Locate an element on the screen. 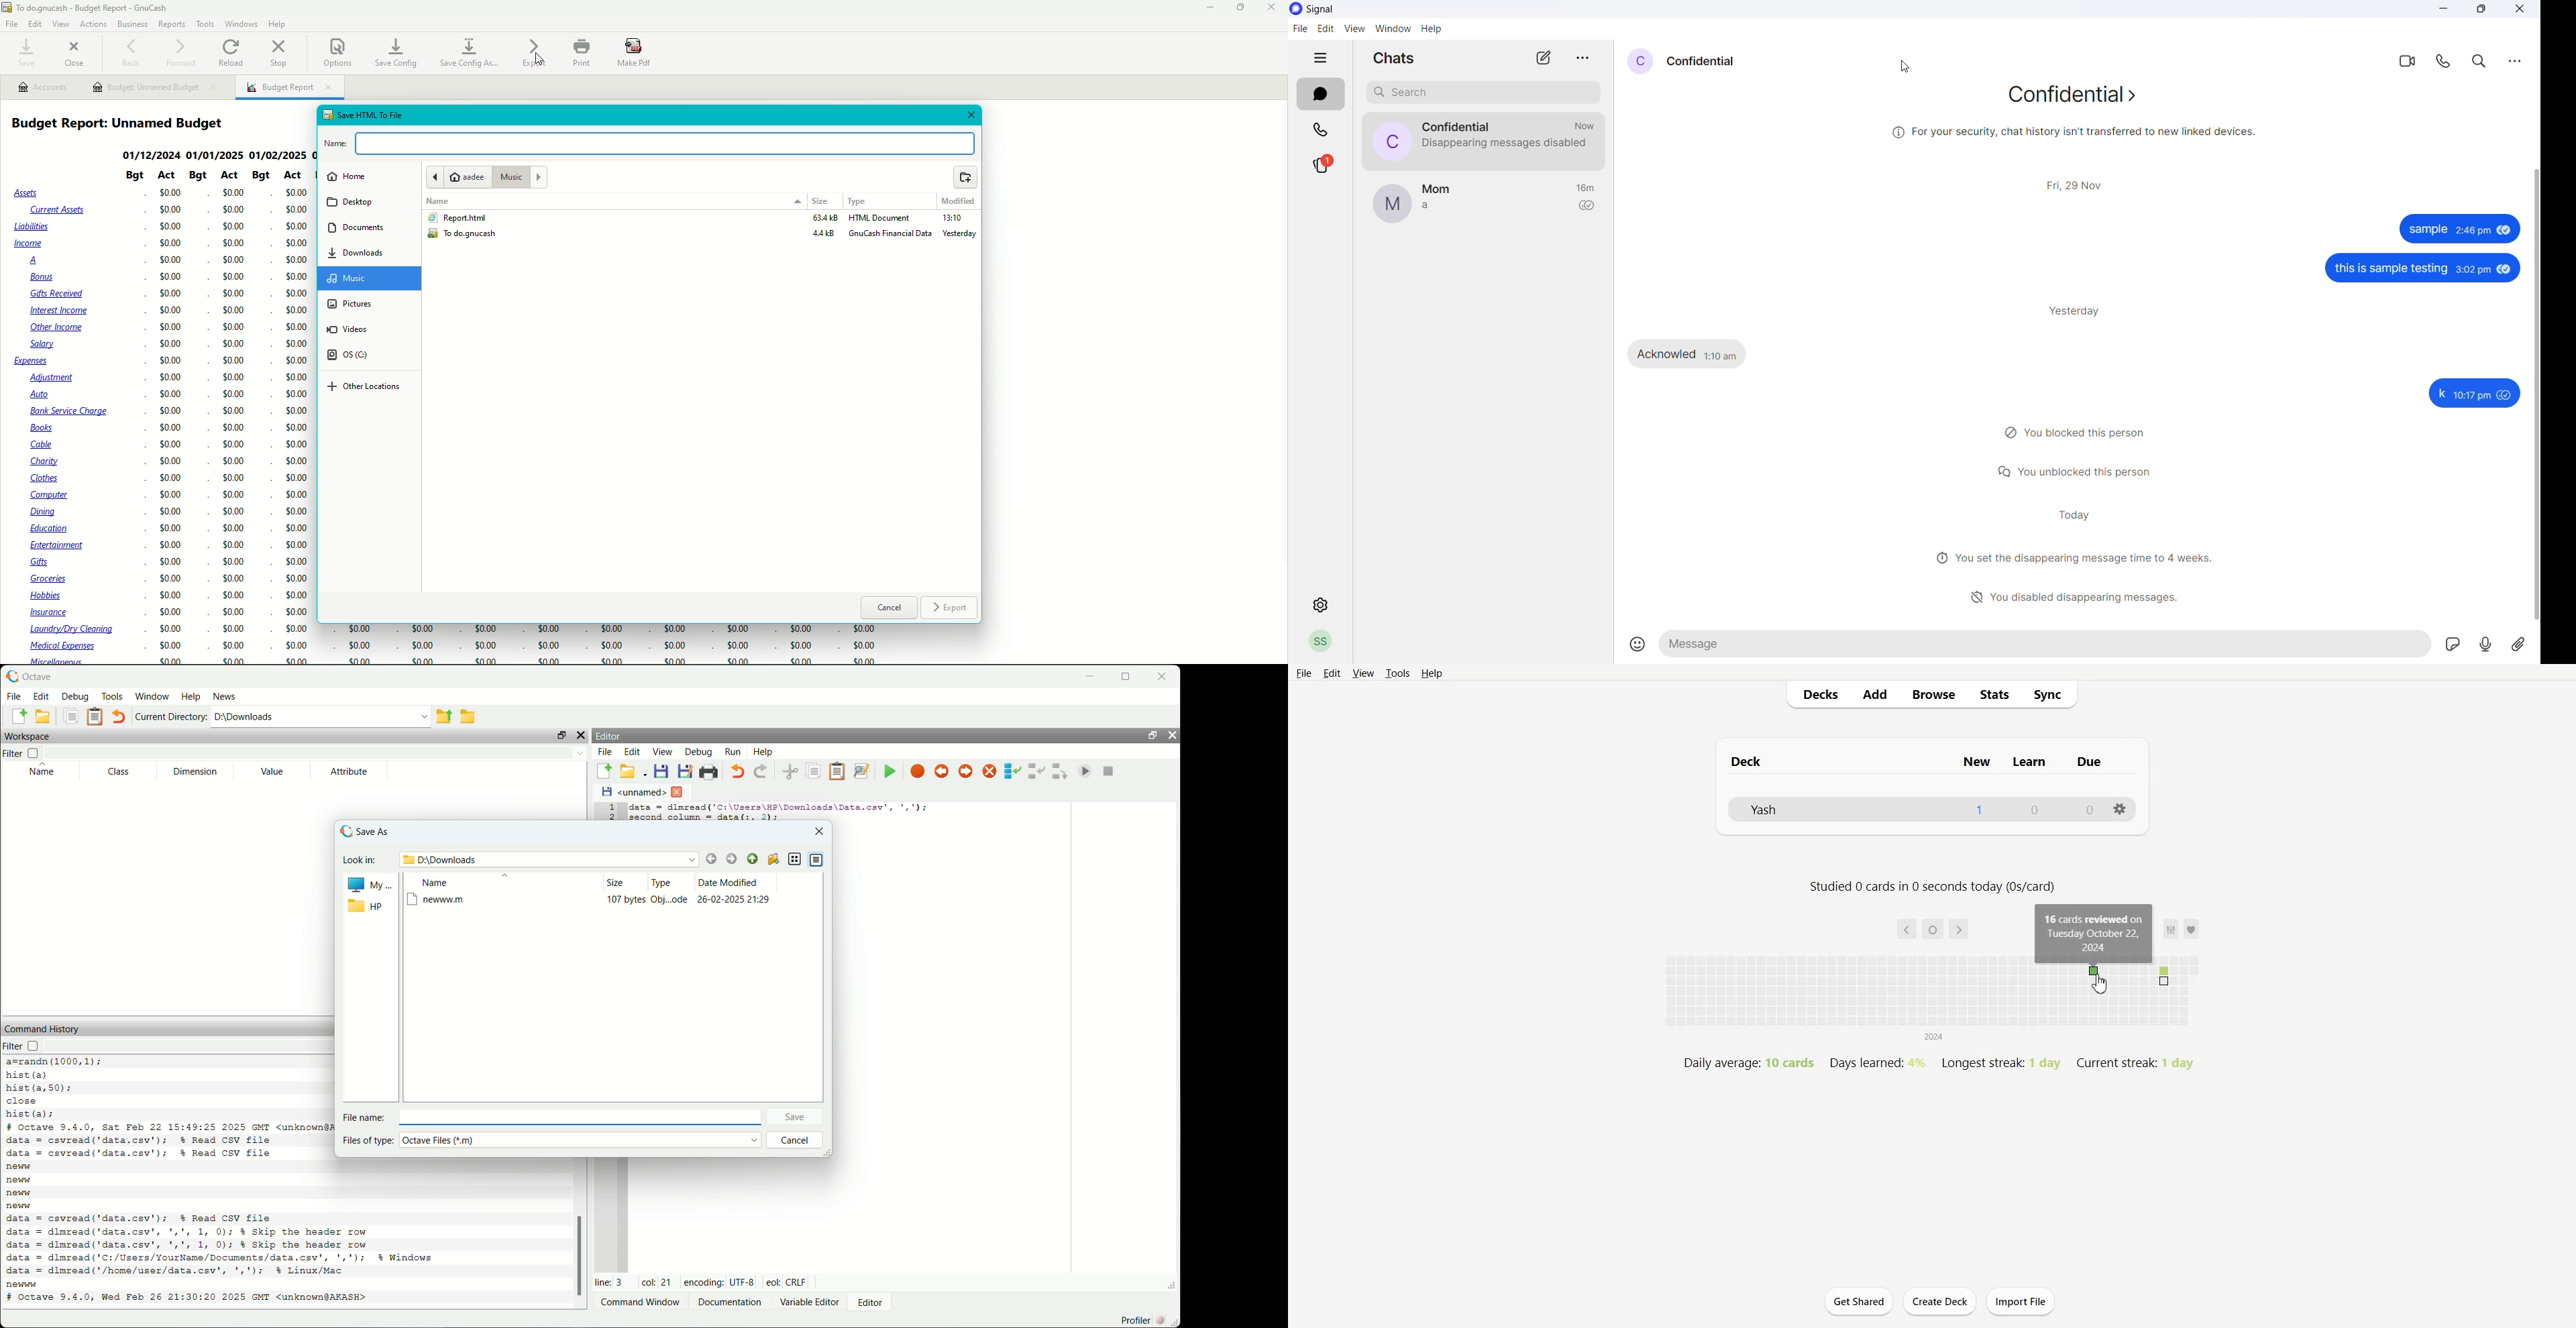 The height and width of the screenshot is (1344, 2576). save as is located at coordinates (382, 832).